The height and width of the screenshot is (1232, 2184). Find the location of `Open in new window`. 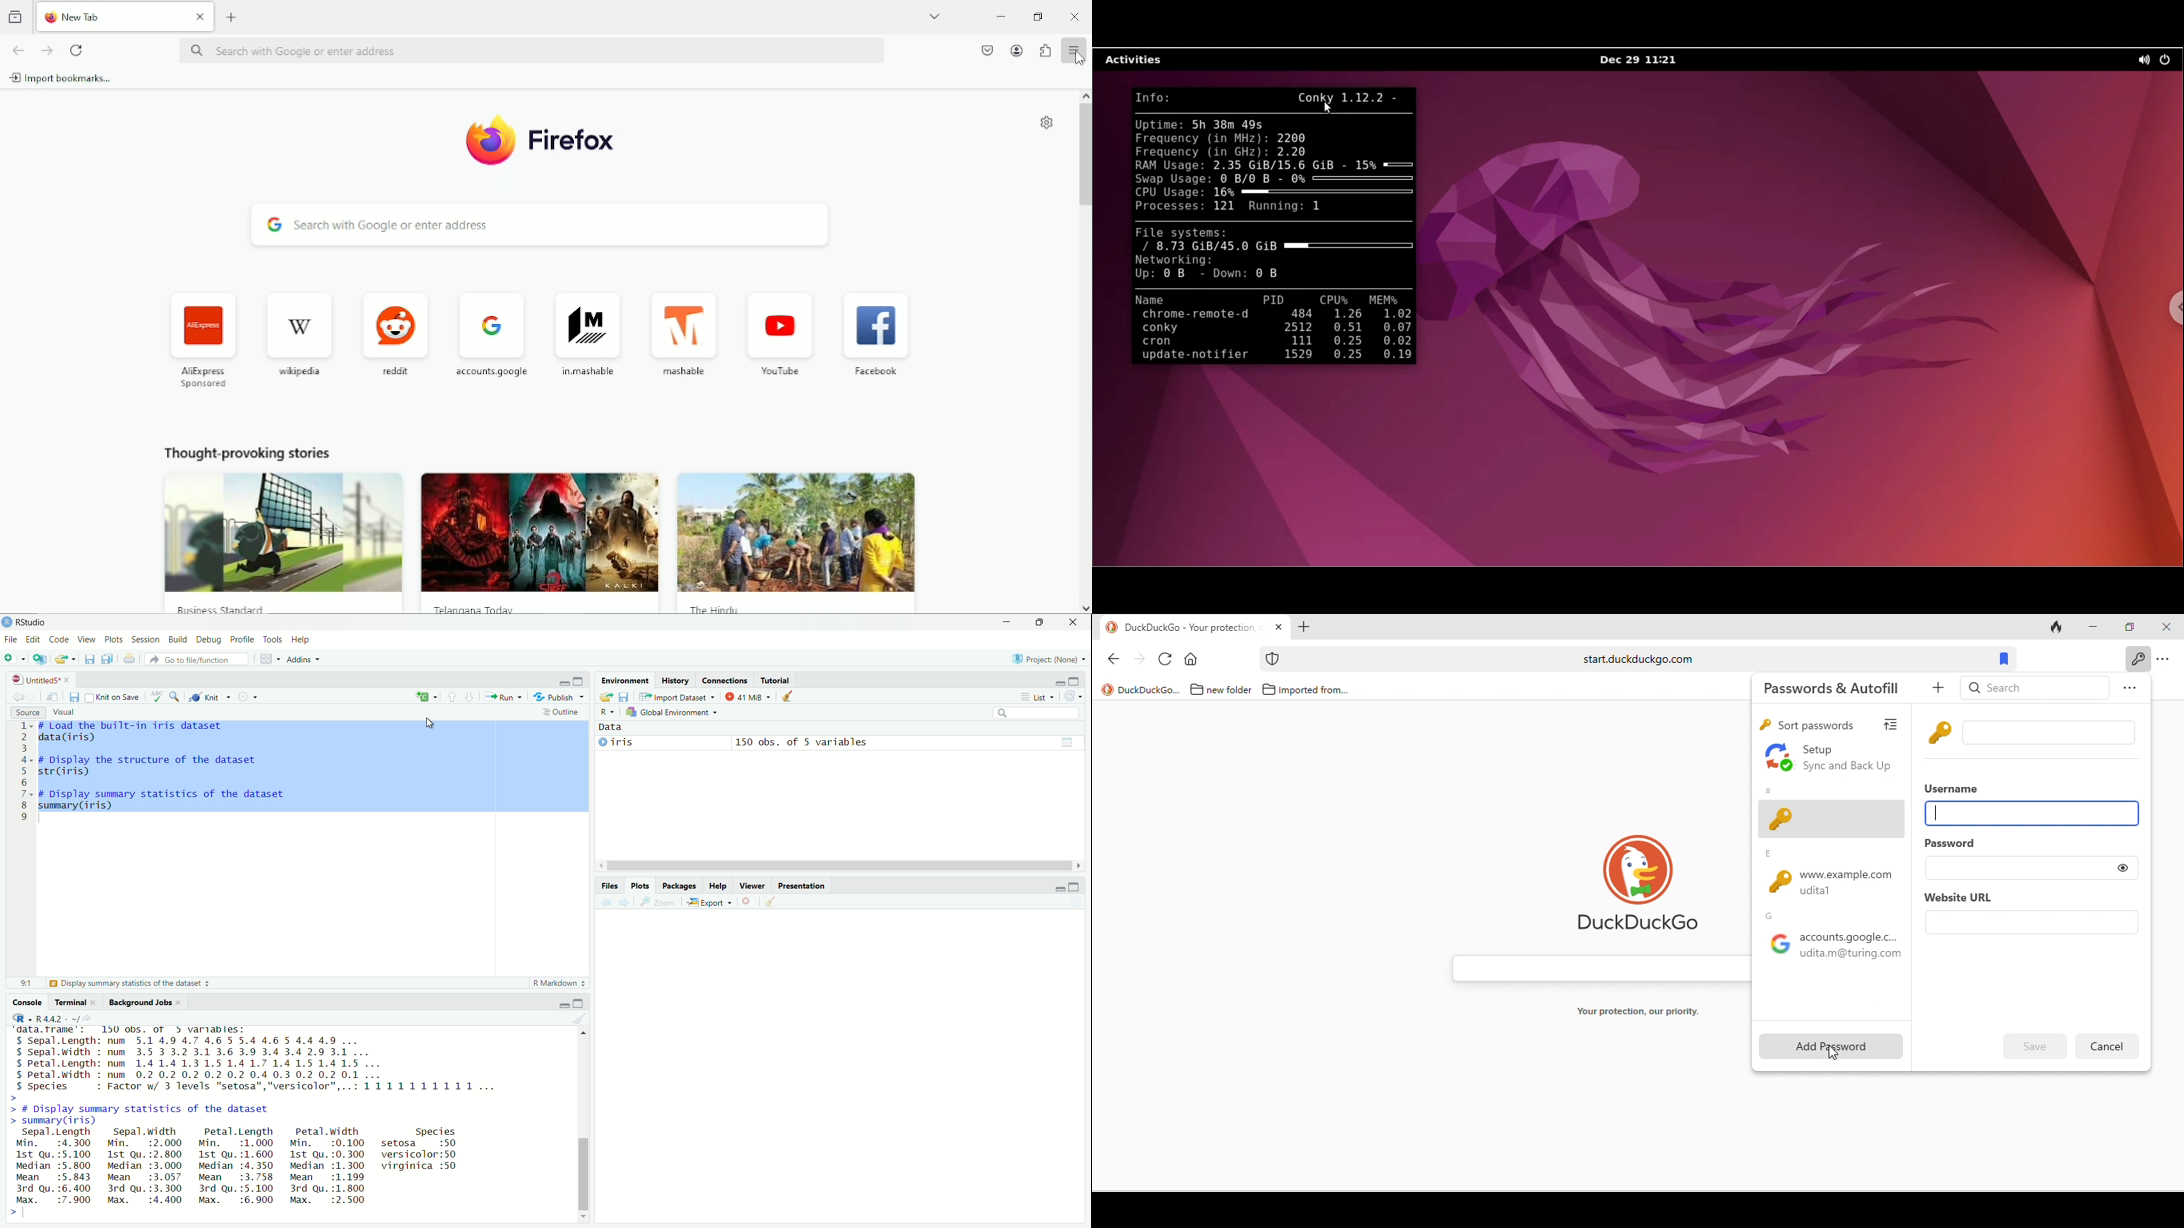

Open in new window is located at coordinates (53, 696).